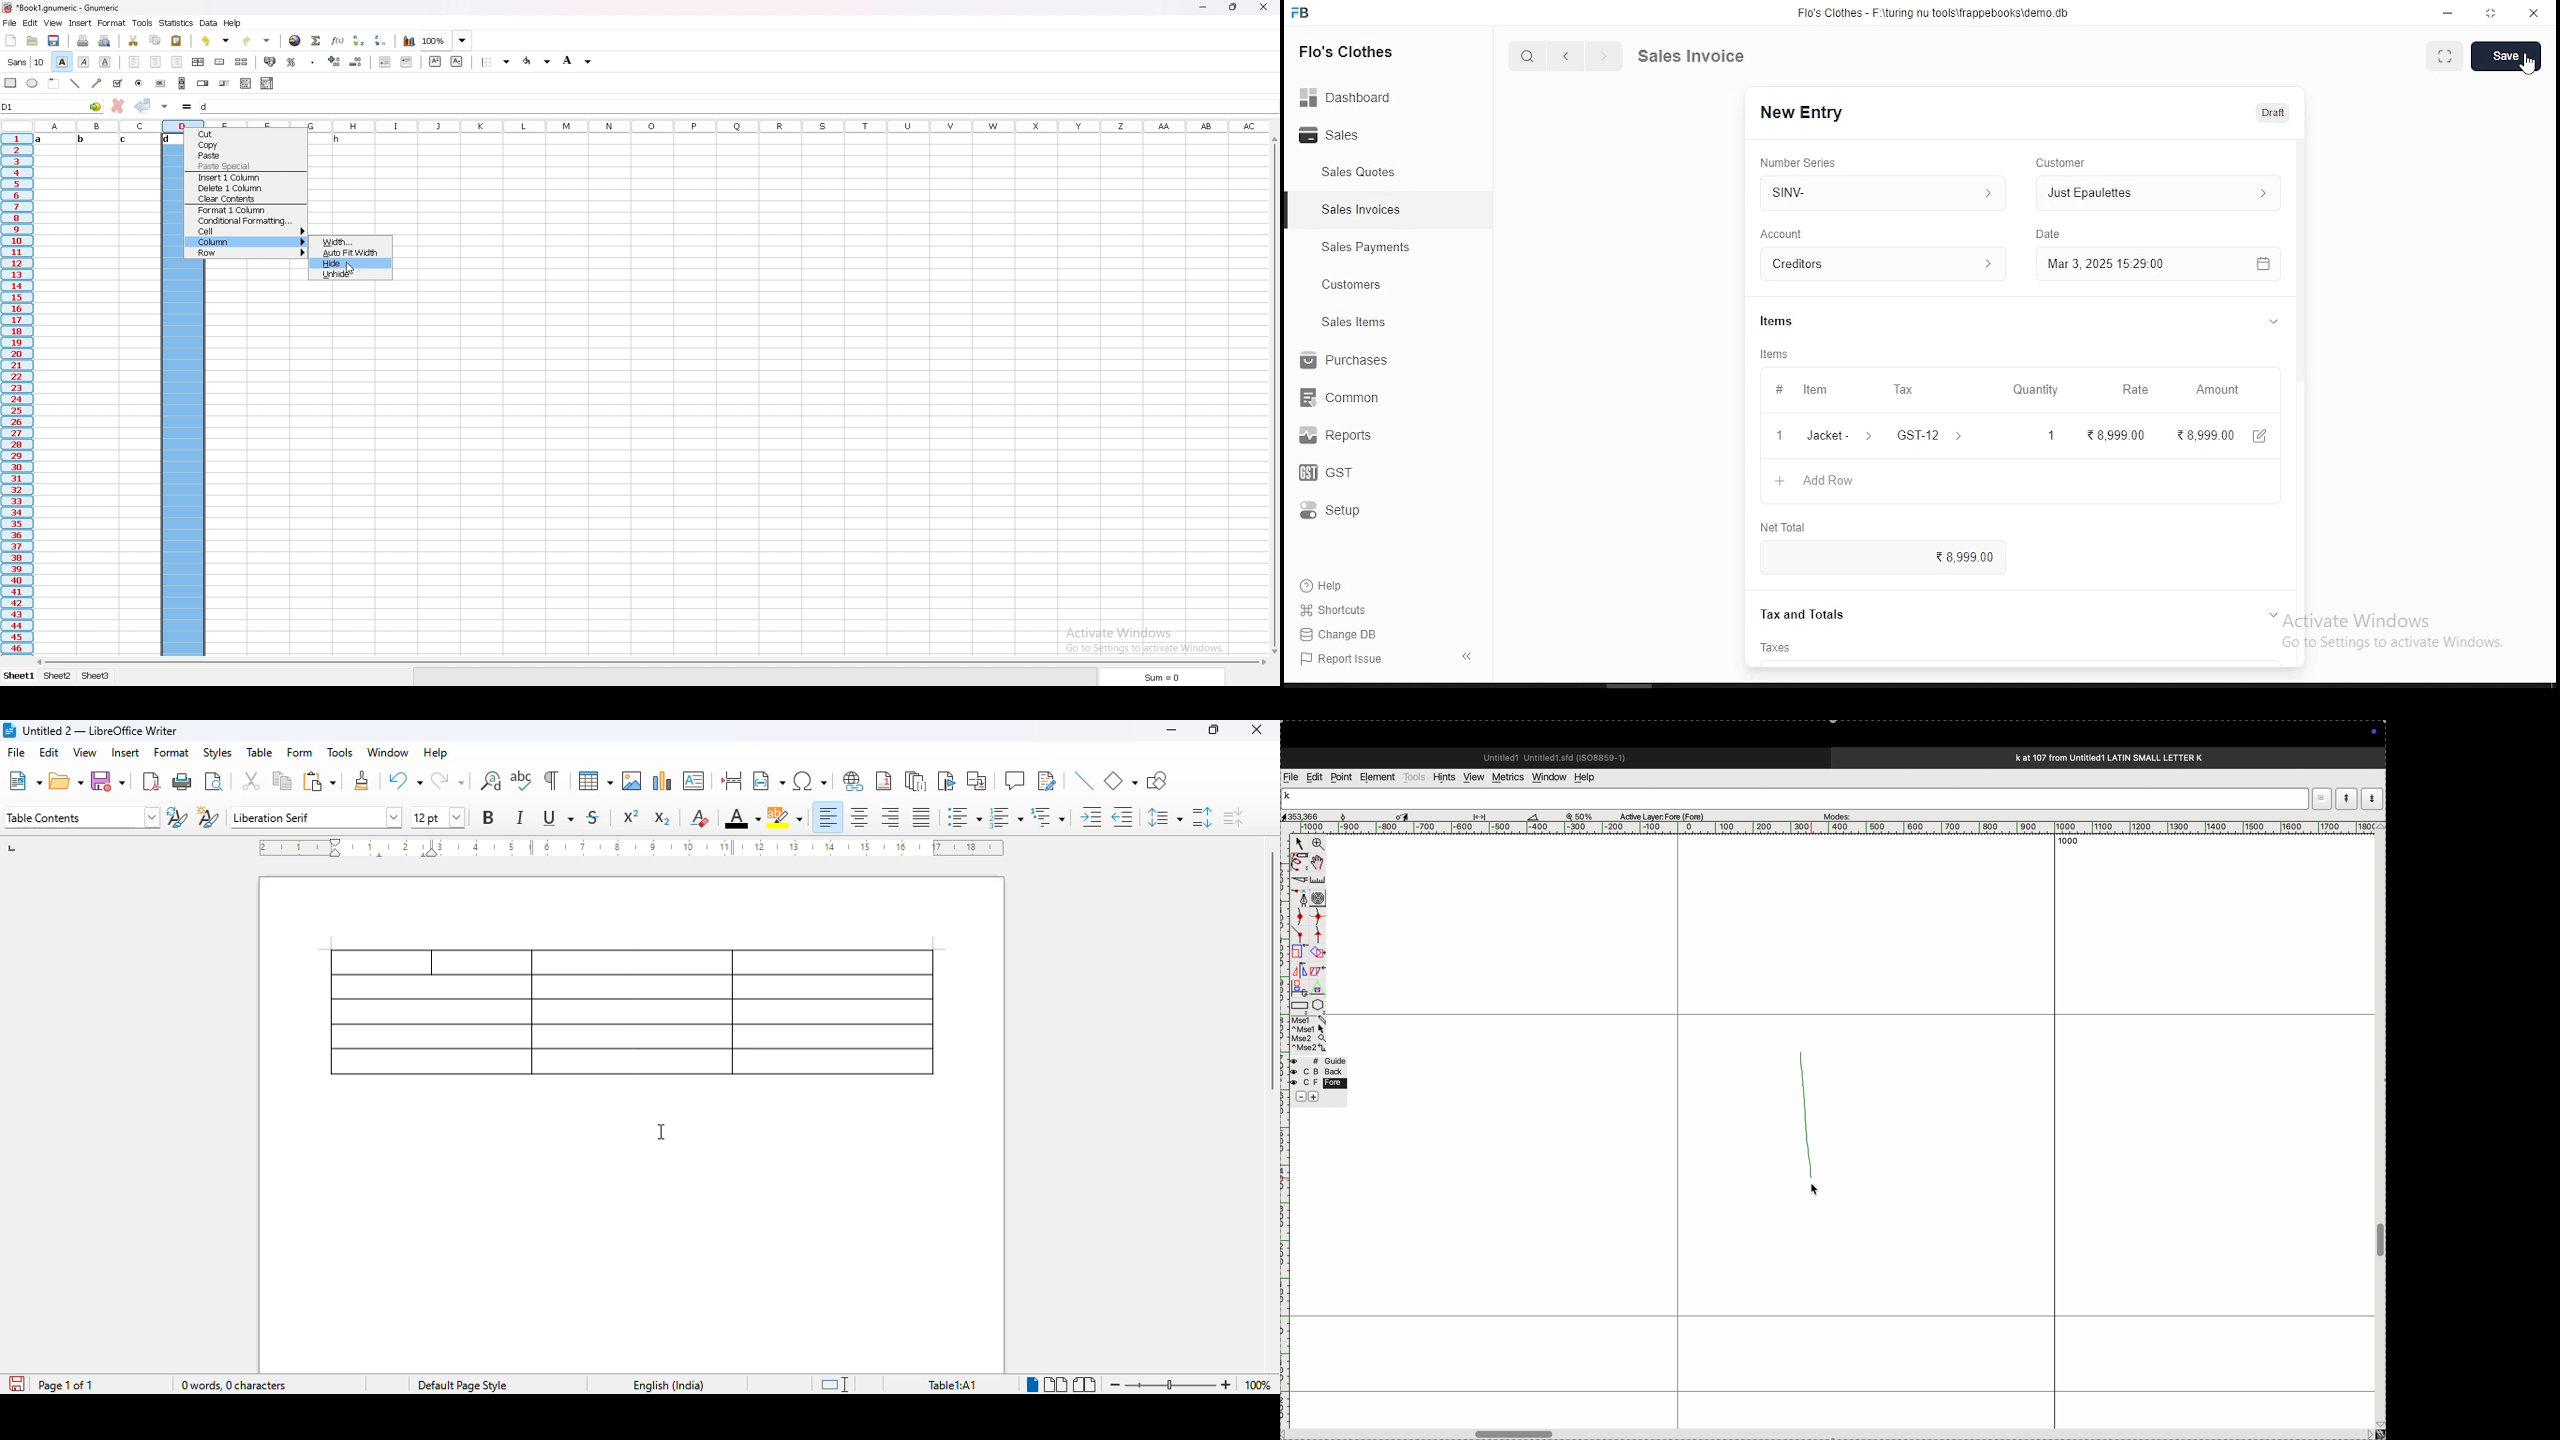  Describe the element at coordinates (1355, 98) in the screenshot. I see `Dashboard` at that location.